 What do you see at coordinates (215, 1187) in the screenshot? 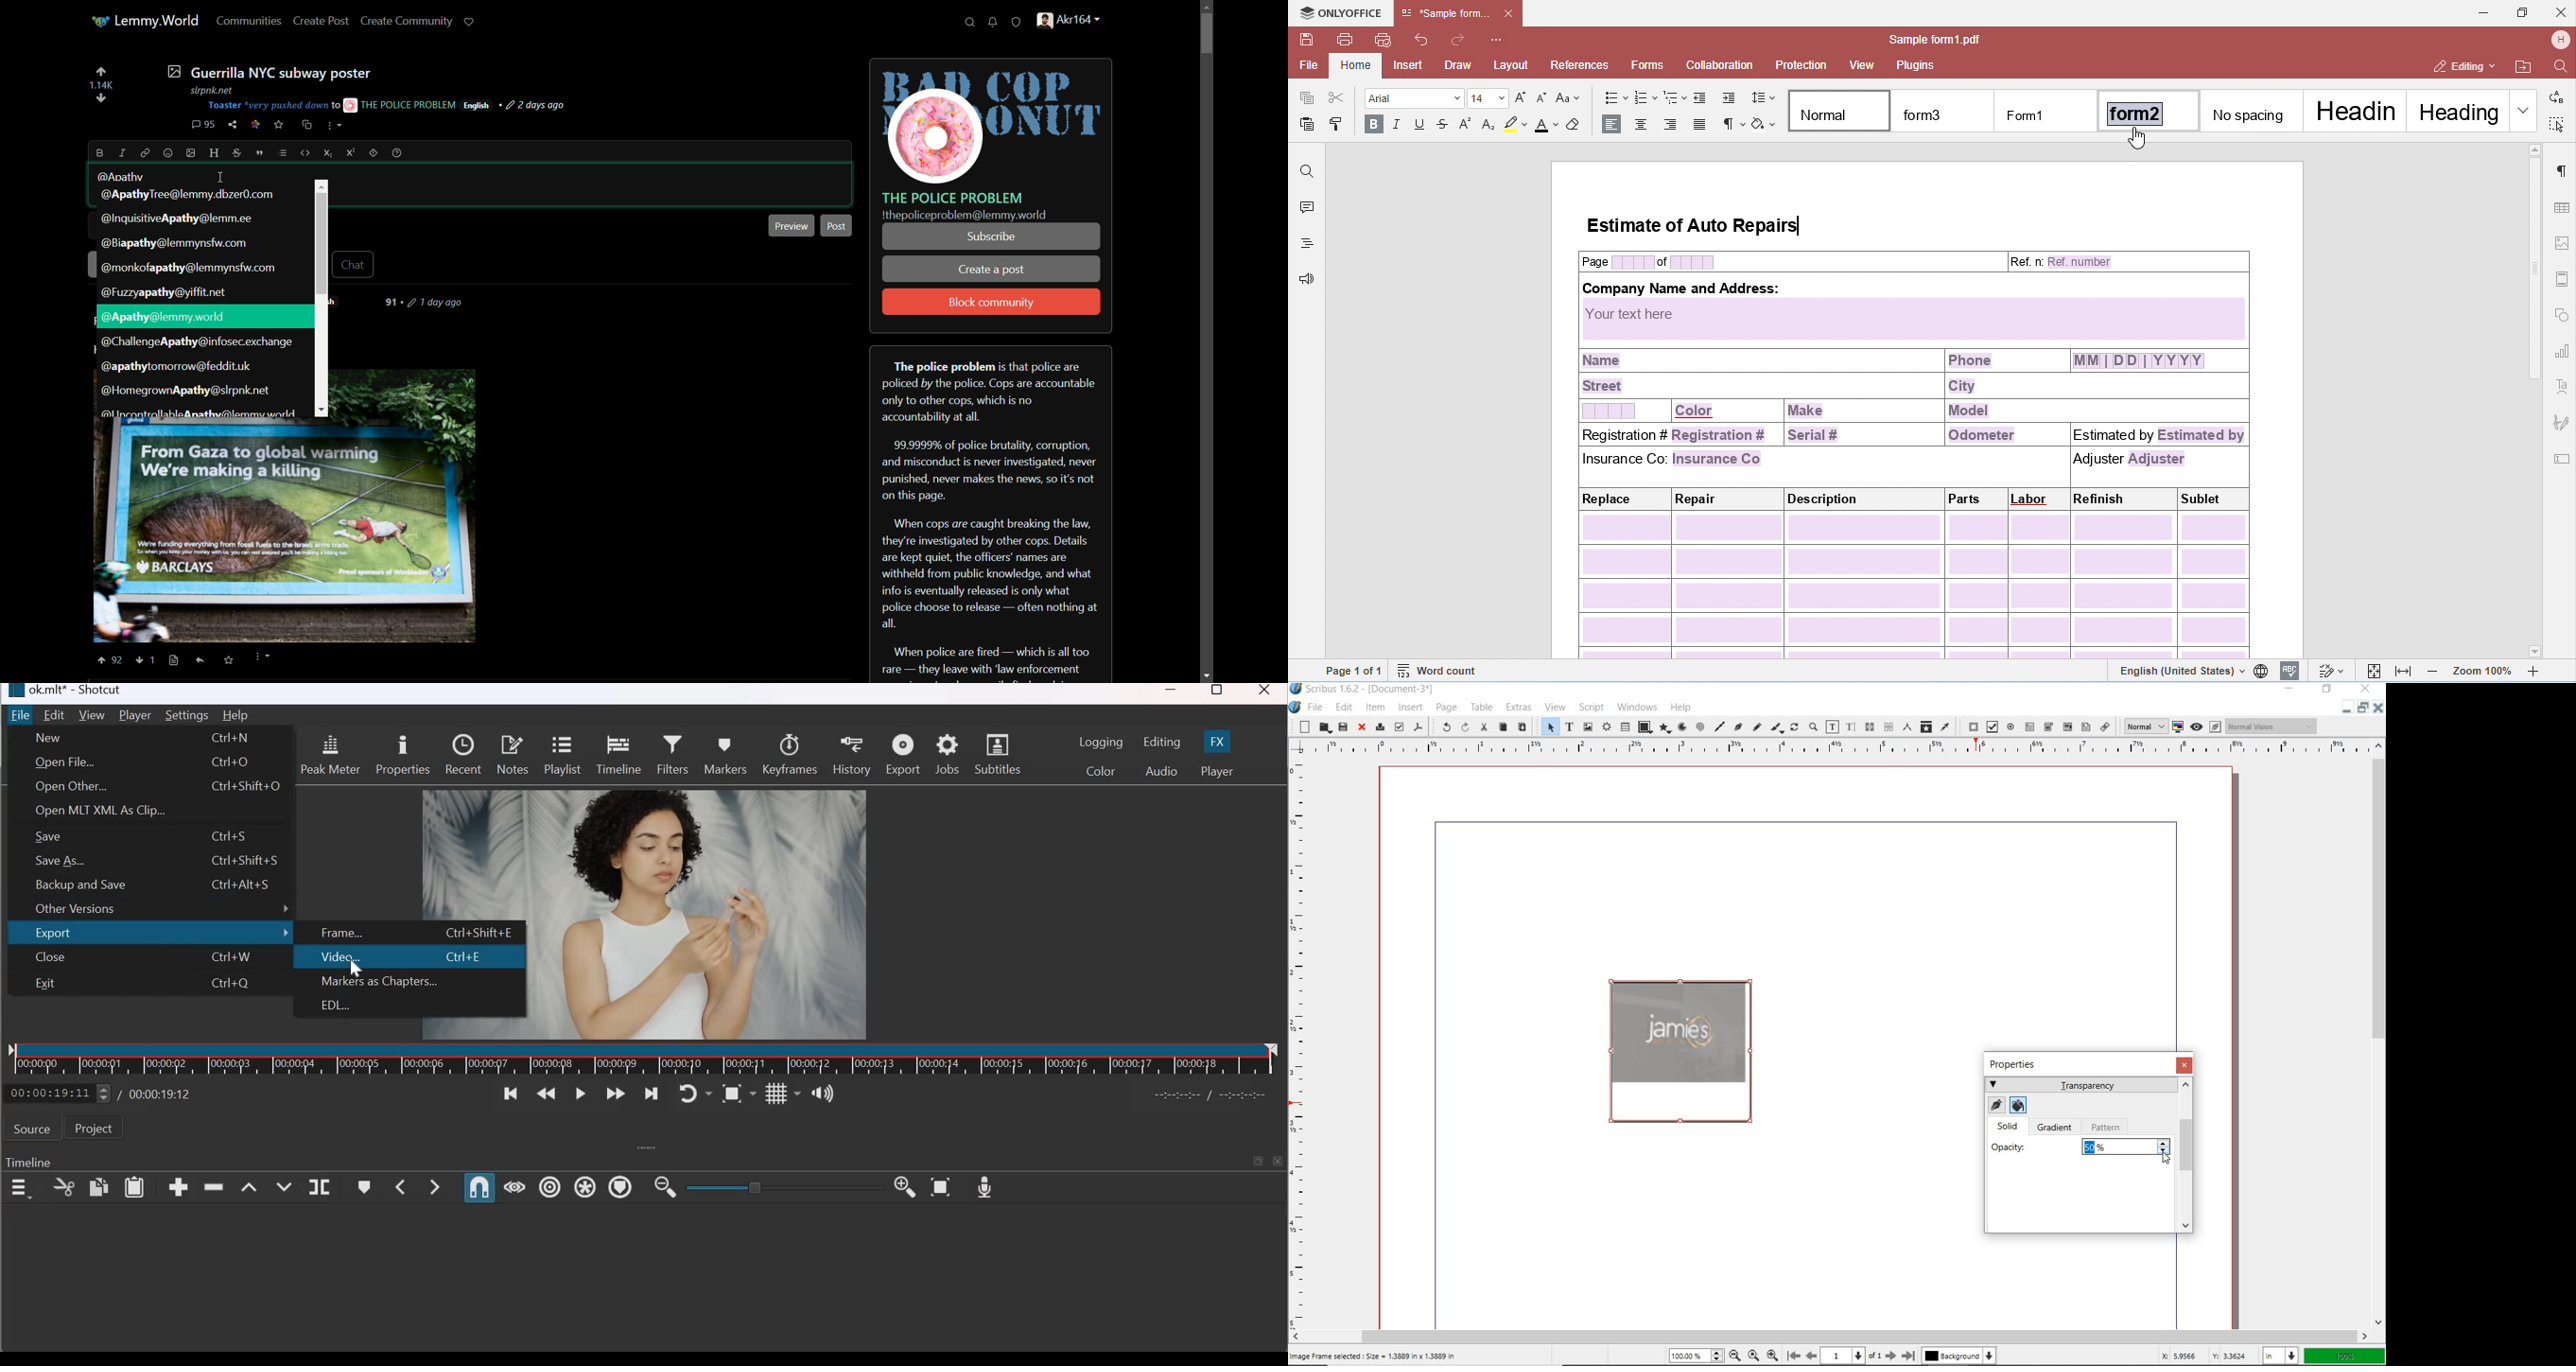
I see `ripple delete` at bounding box center [215, 1187].